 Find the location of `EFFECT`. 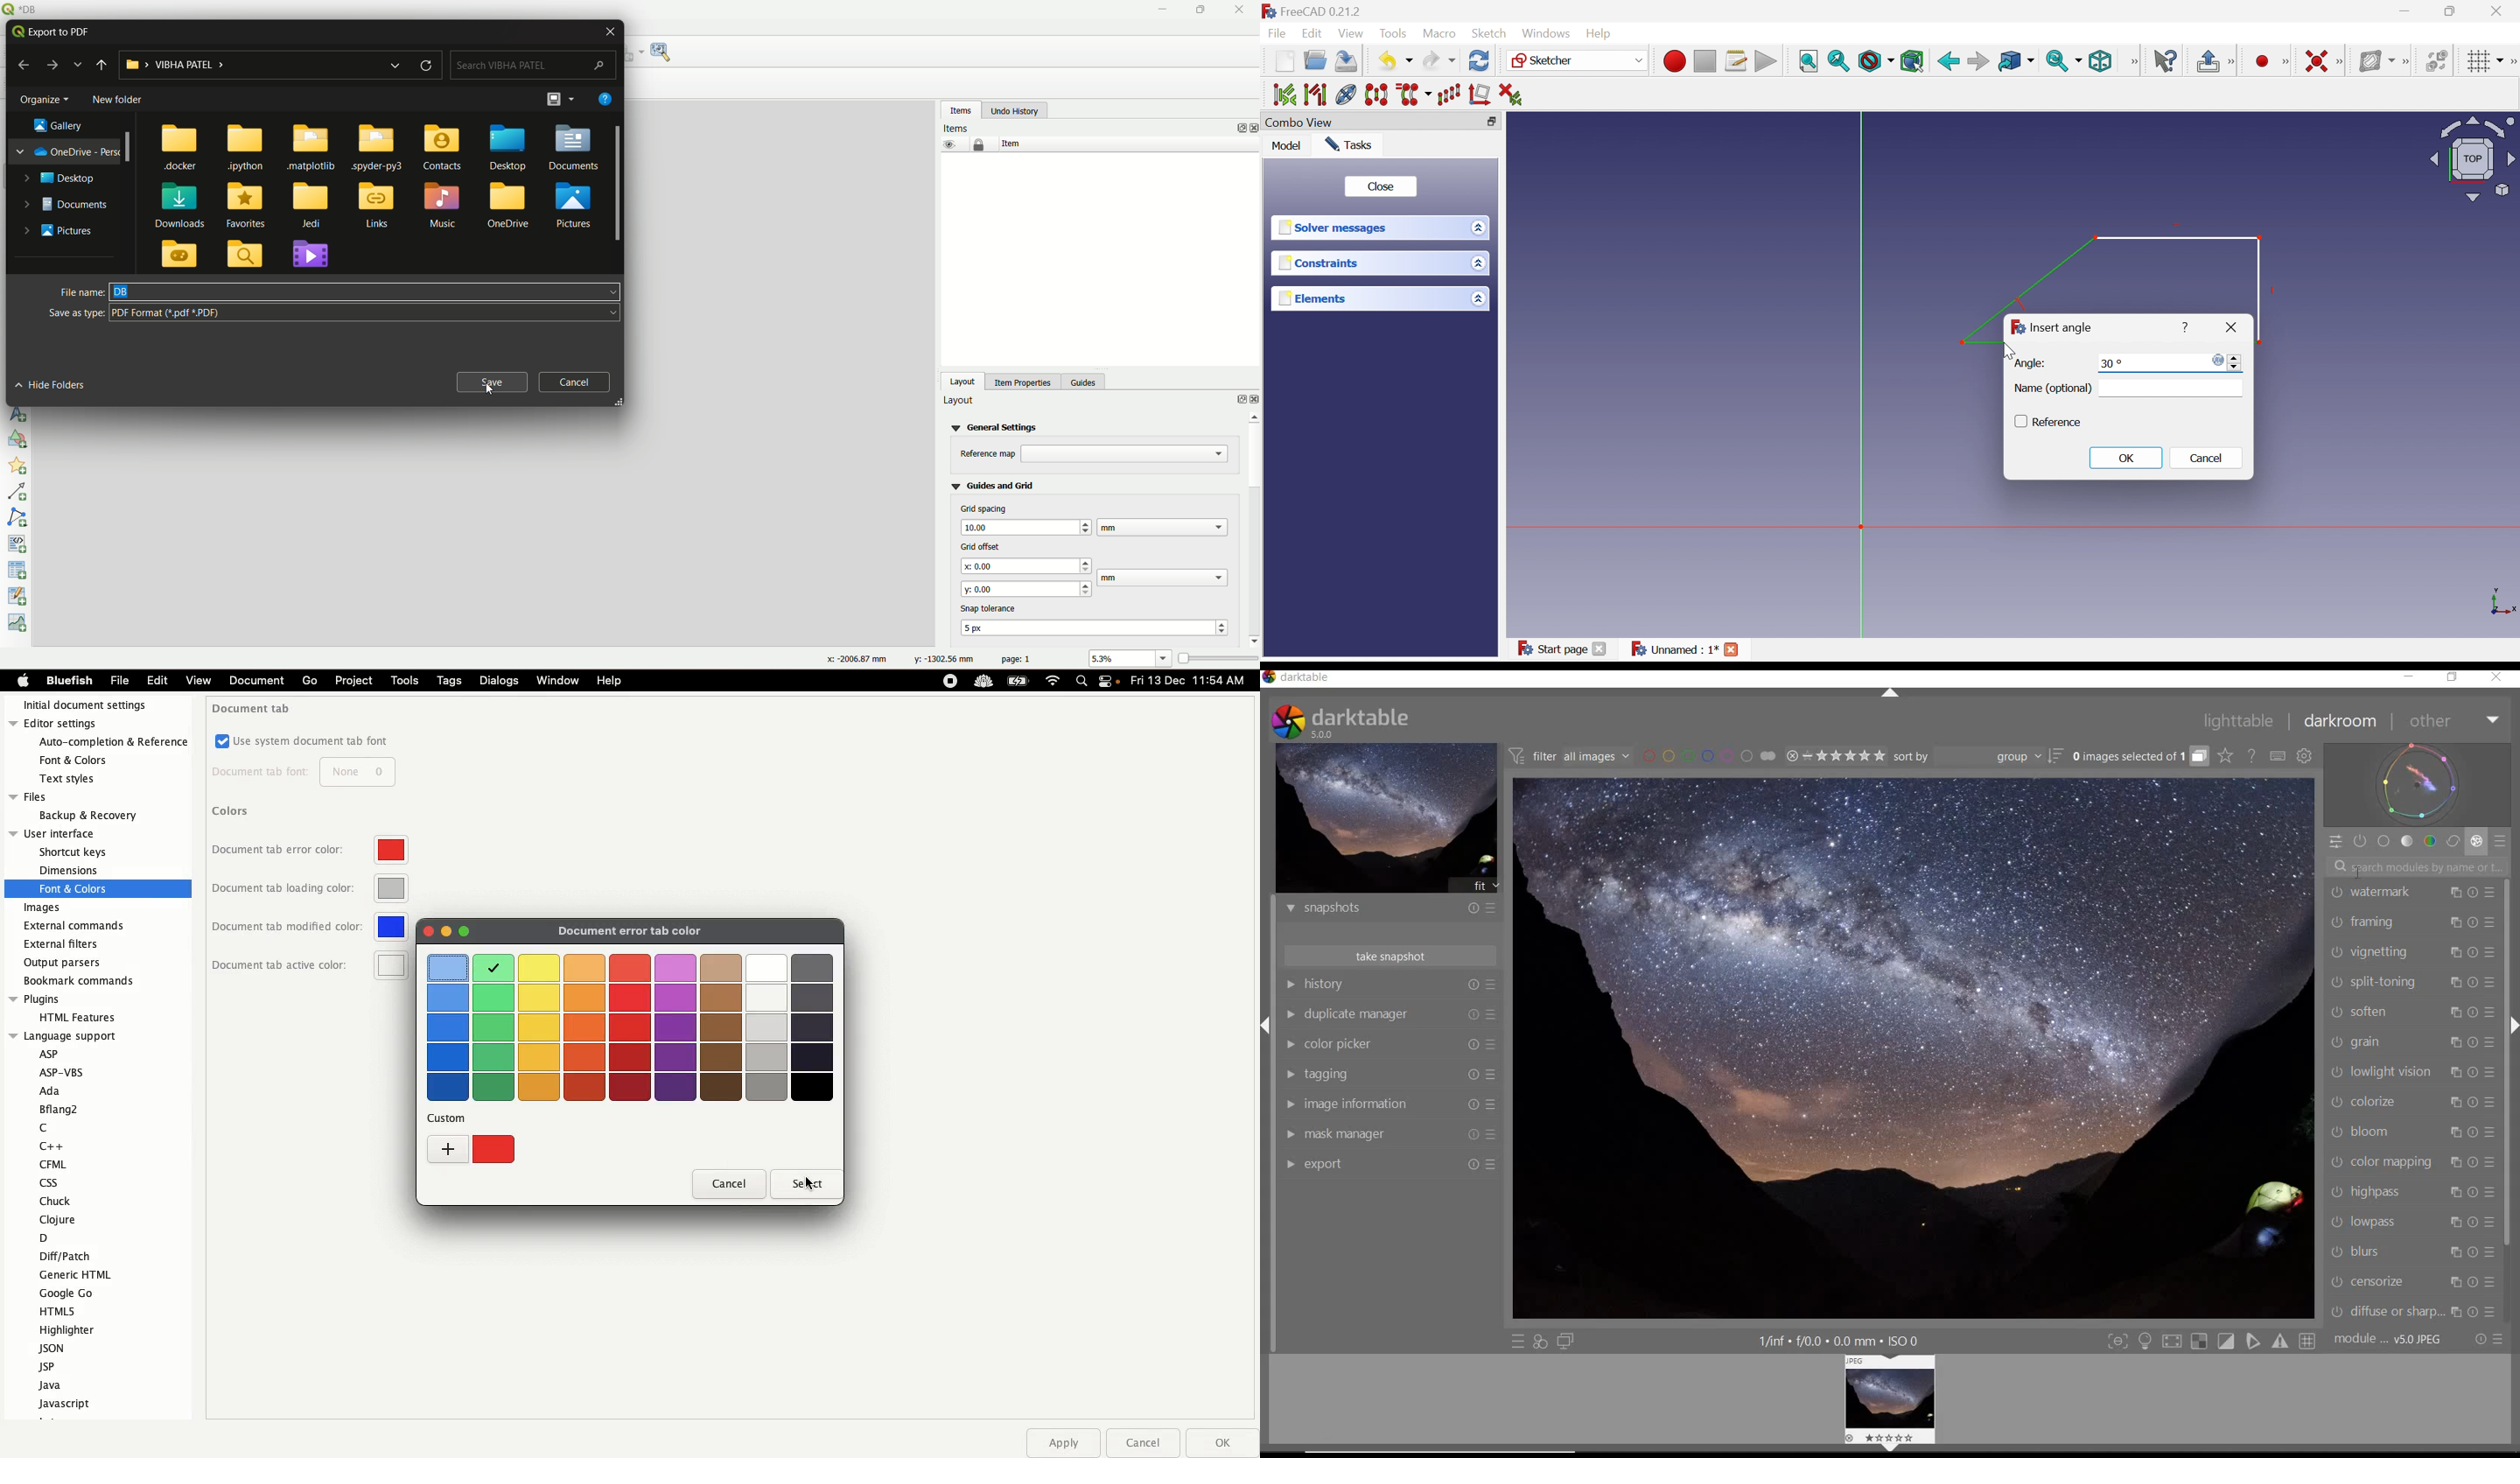

EFFECT is located at coordinates (2476, 841).